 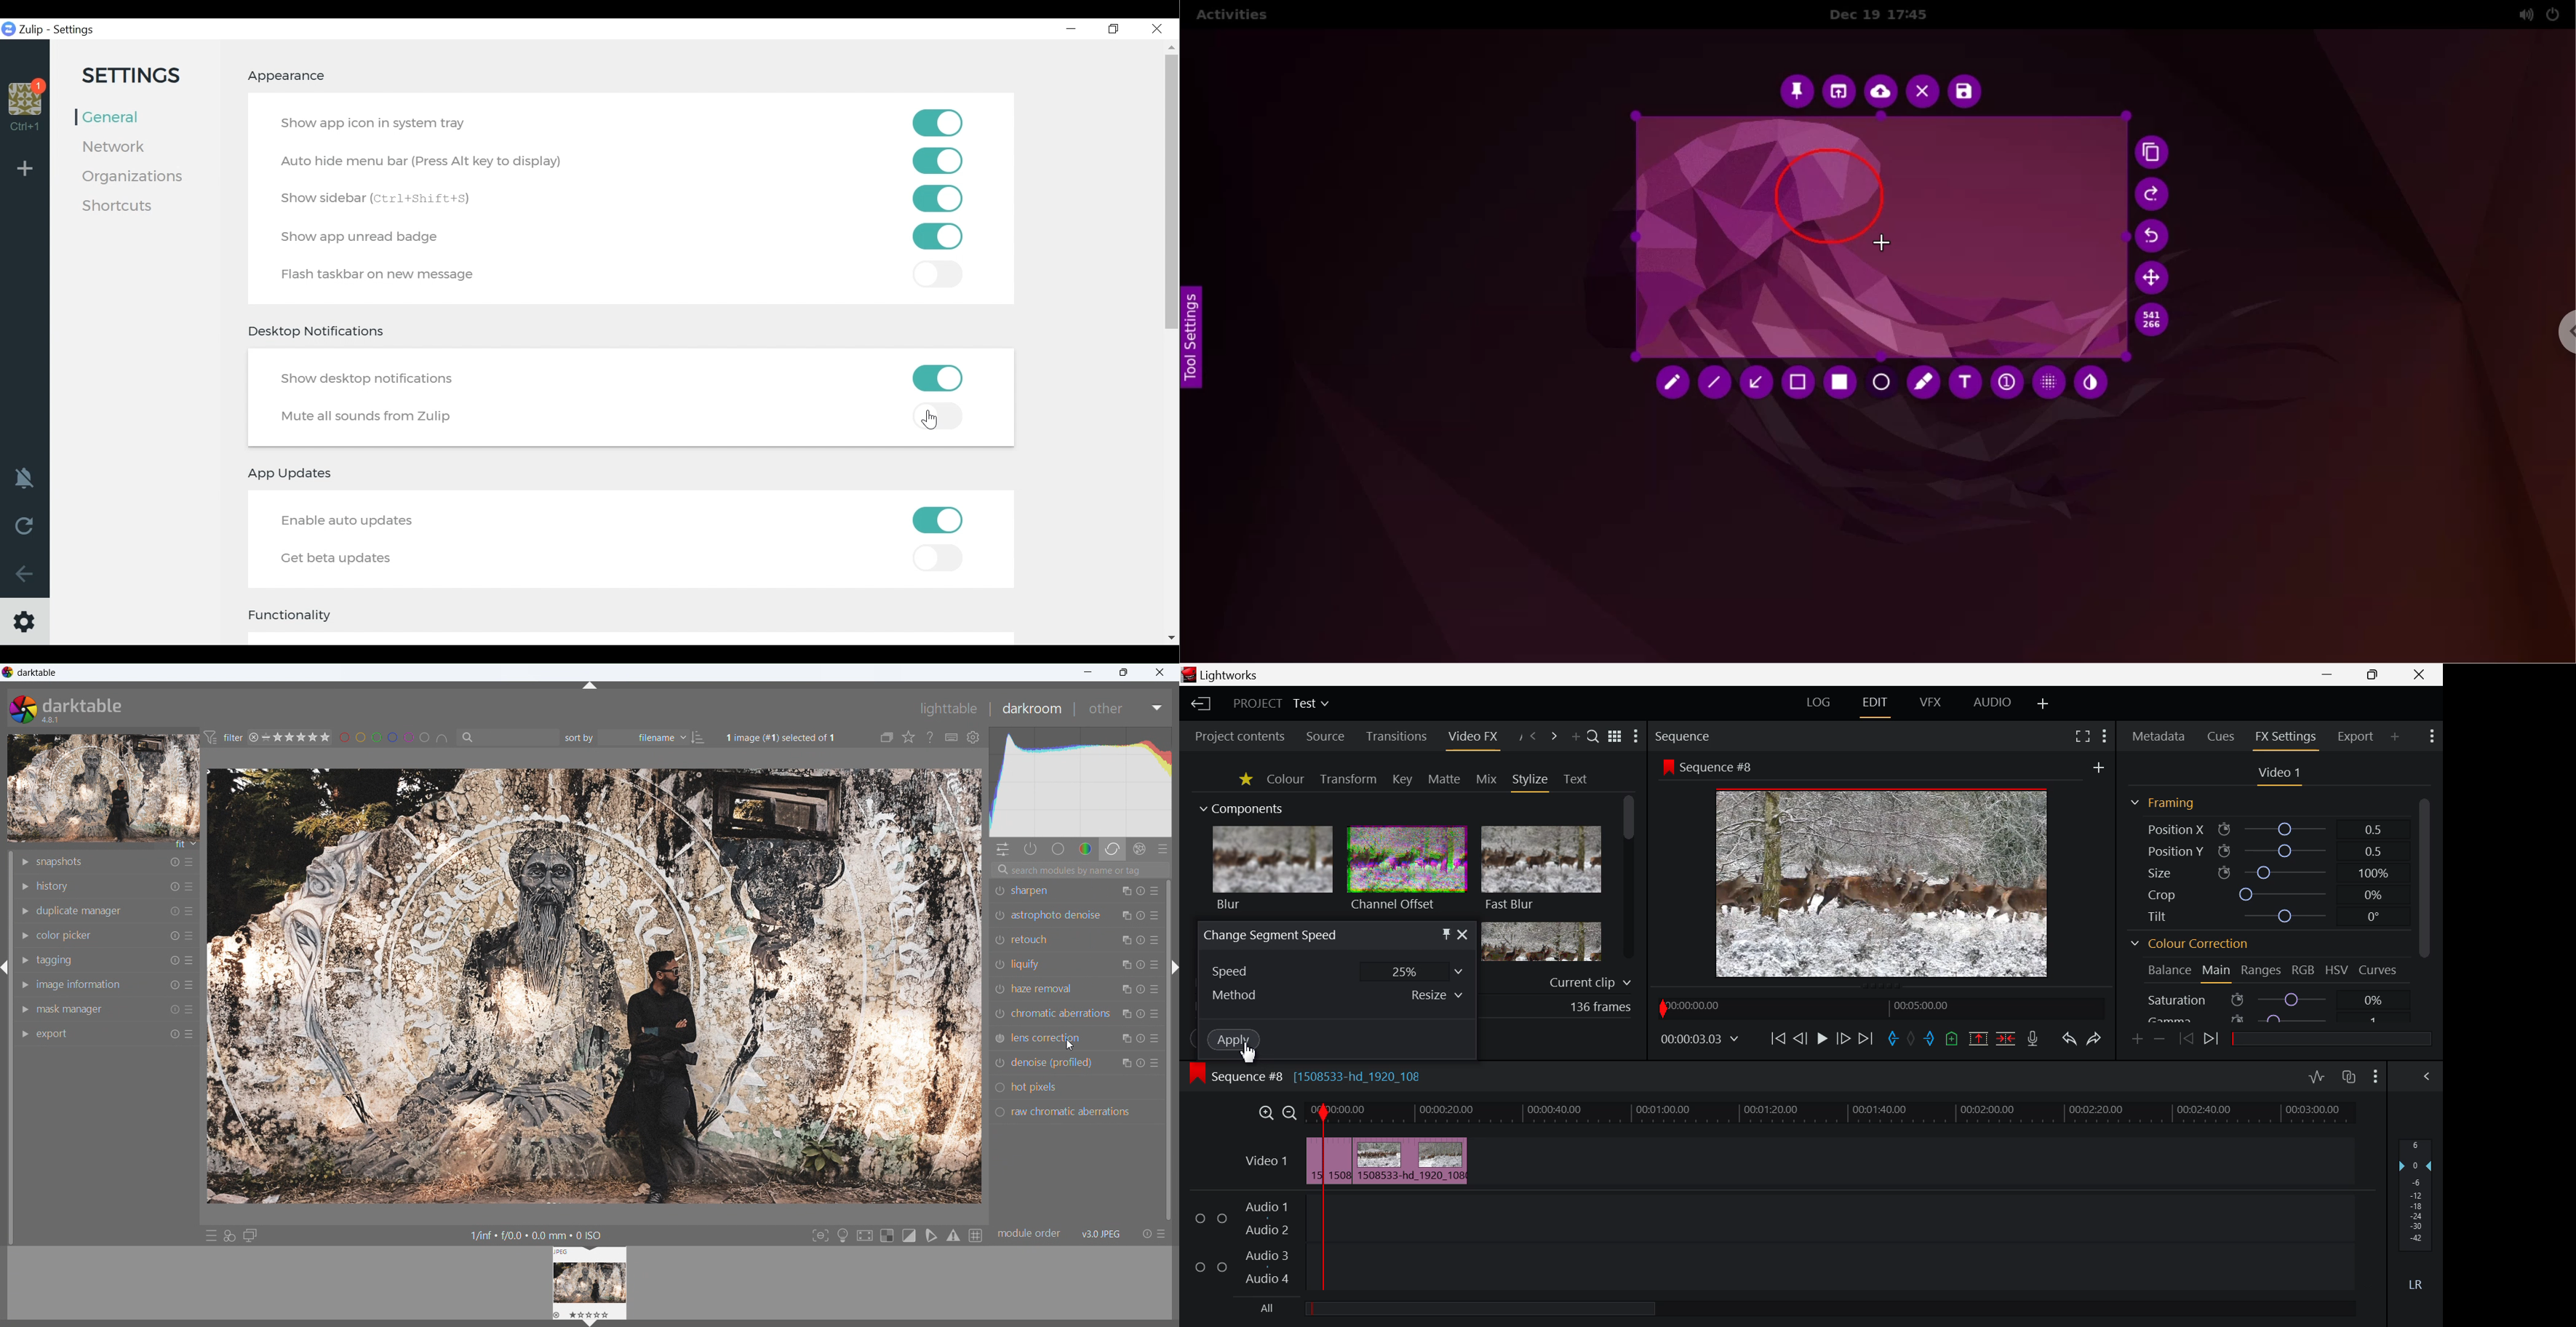 I want to click on toggle indication for raw overexposure, so click(x=888, y=1235).